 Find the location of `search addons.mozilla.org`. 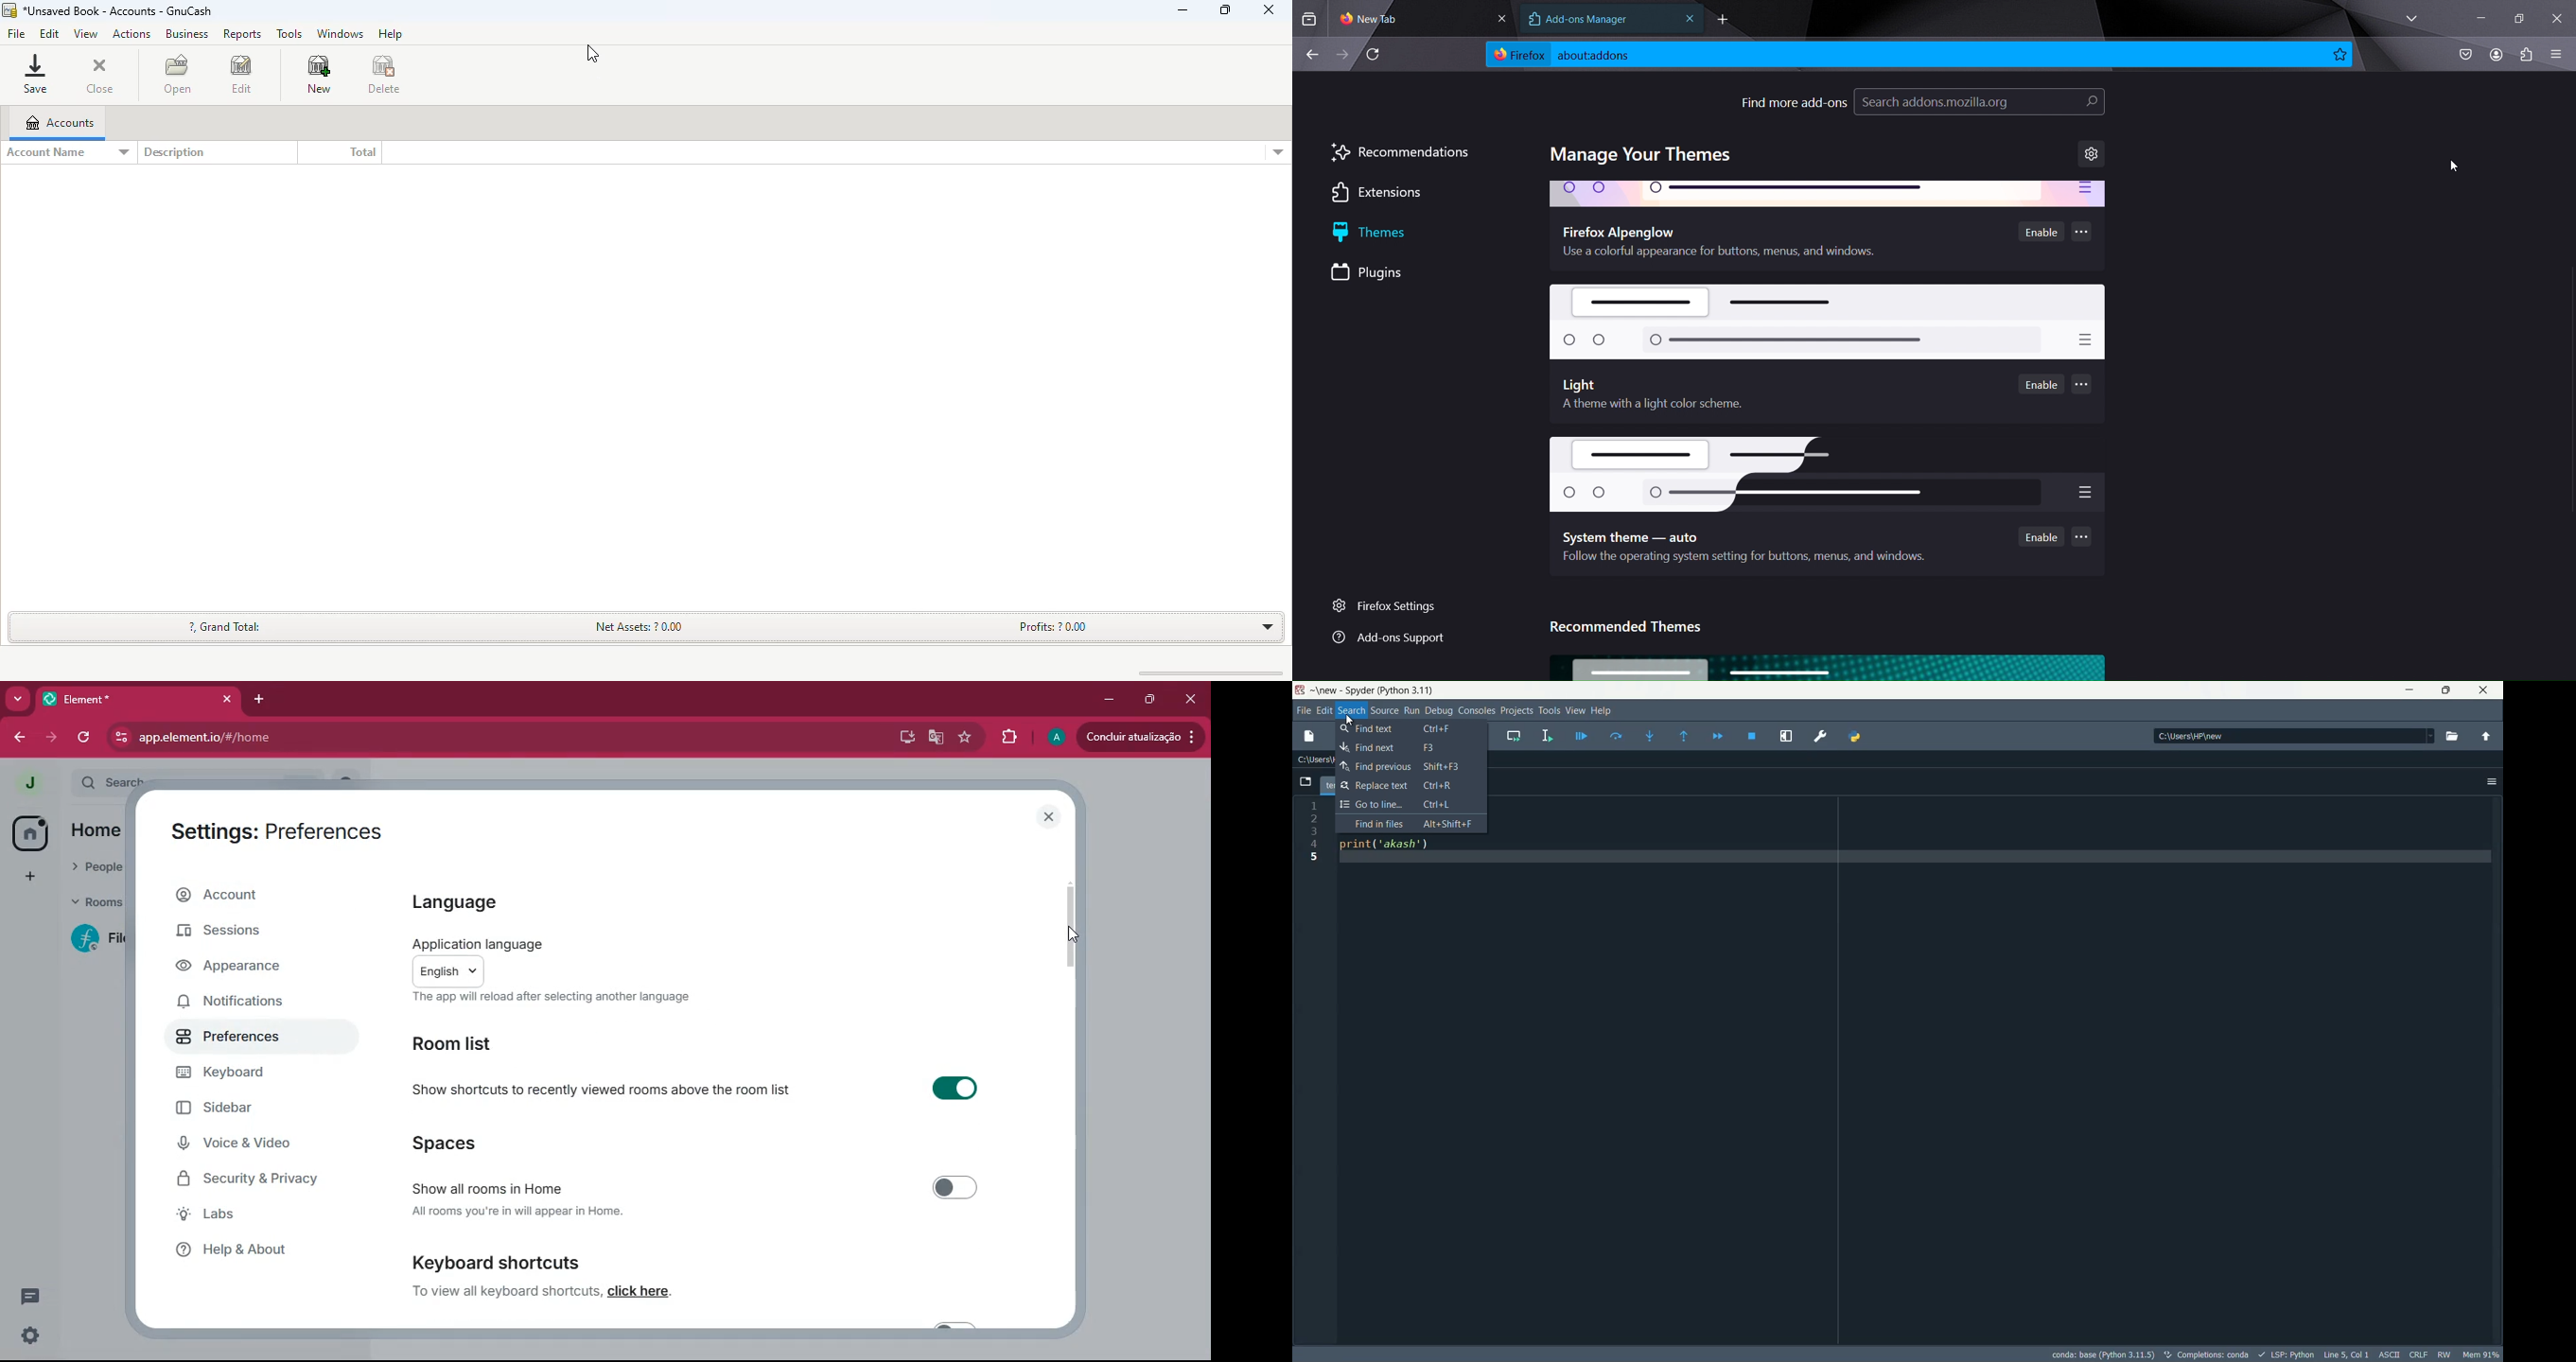

search addons.mozilla.org is located at coordinates (1979, 104).